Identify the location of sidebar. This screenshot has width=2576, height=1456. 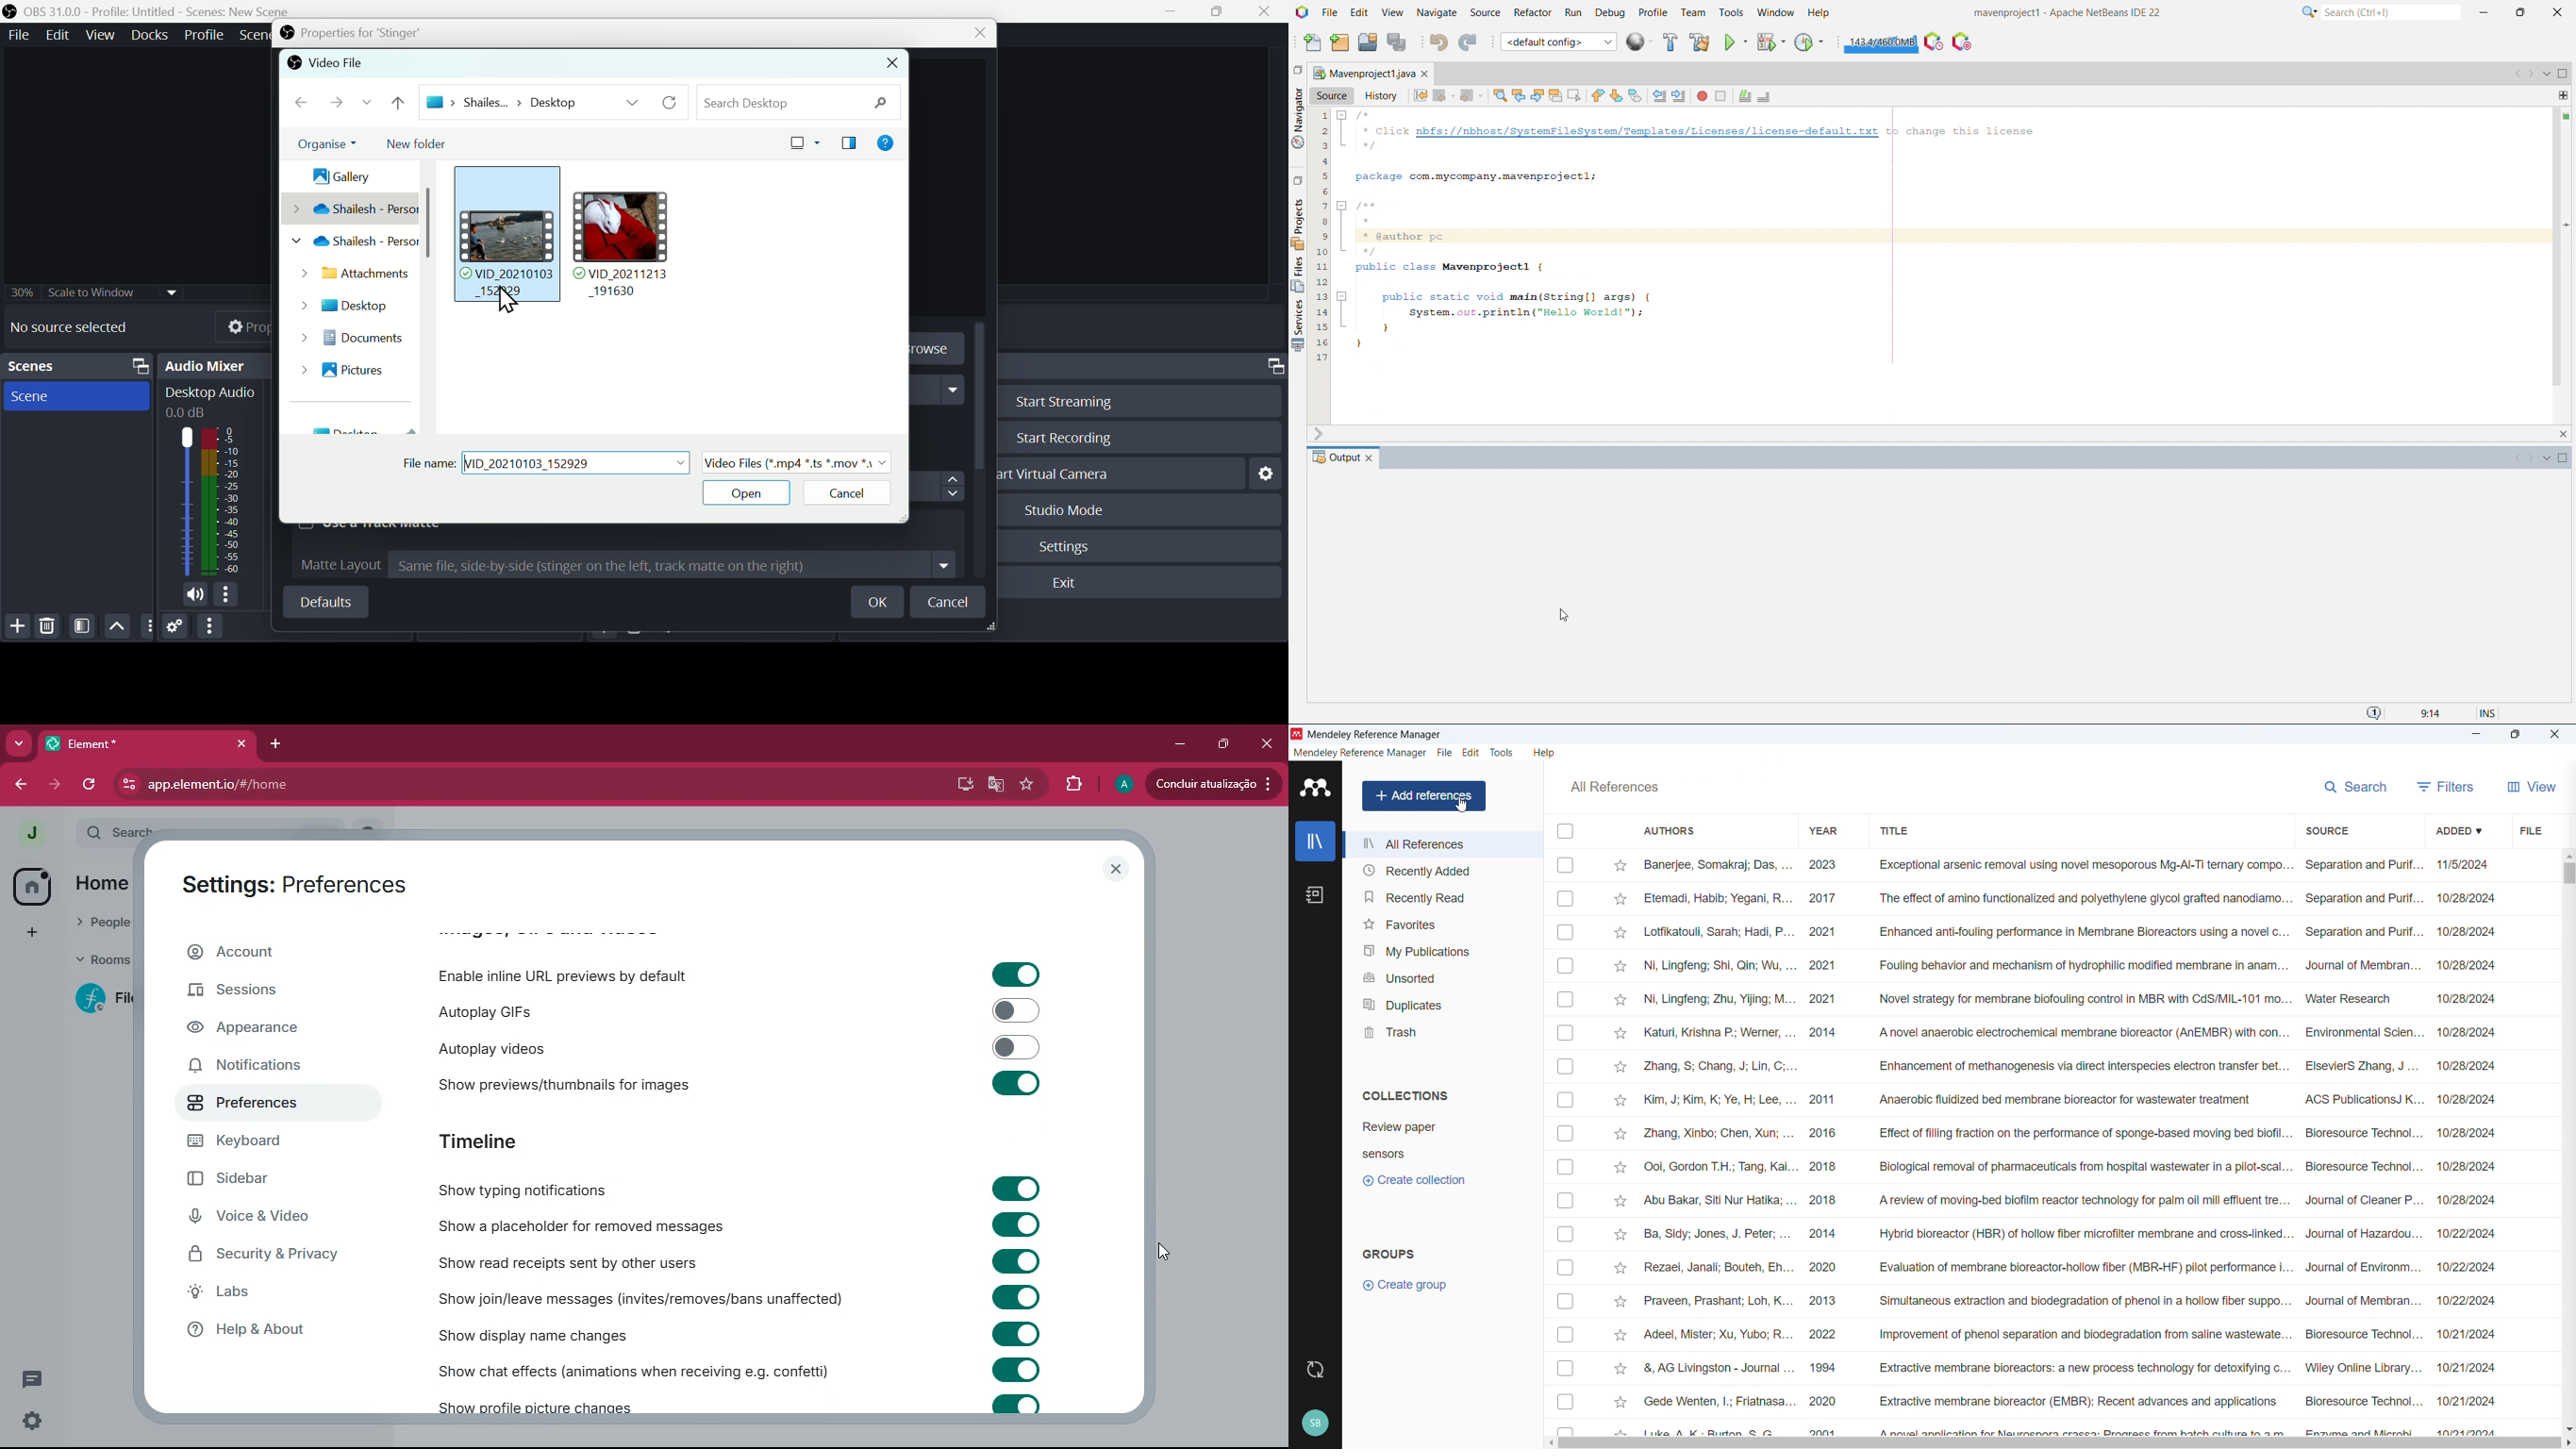
(257, 1179).